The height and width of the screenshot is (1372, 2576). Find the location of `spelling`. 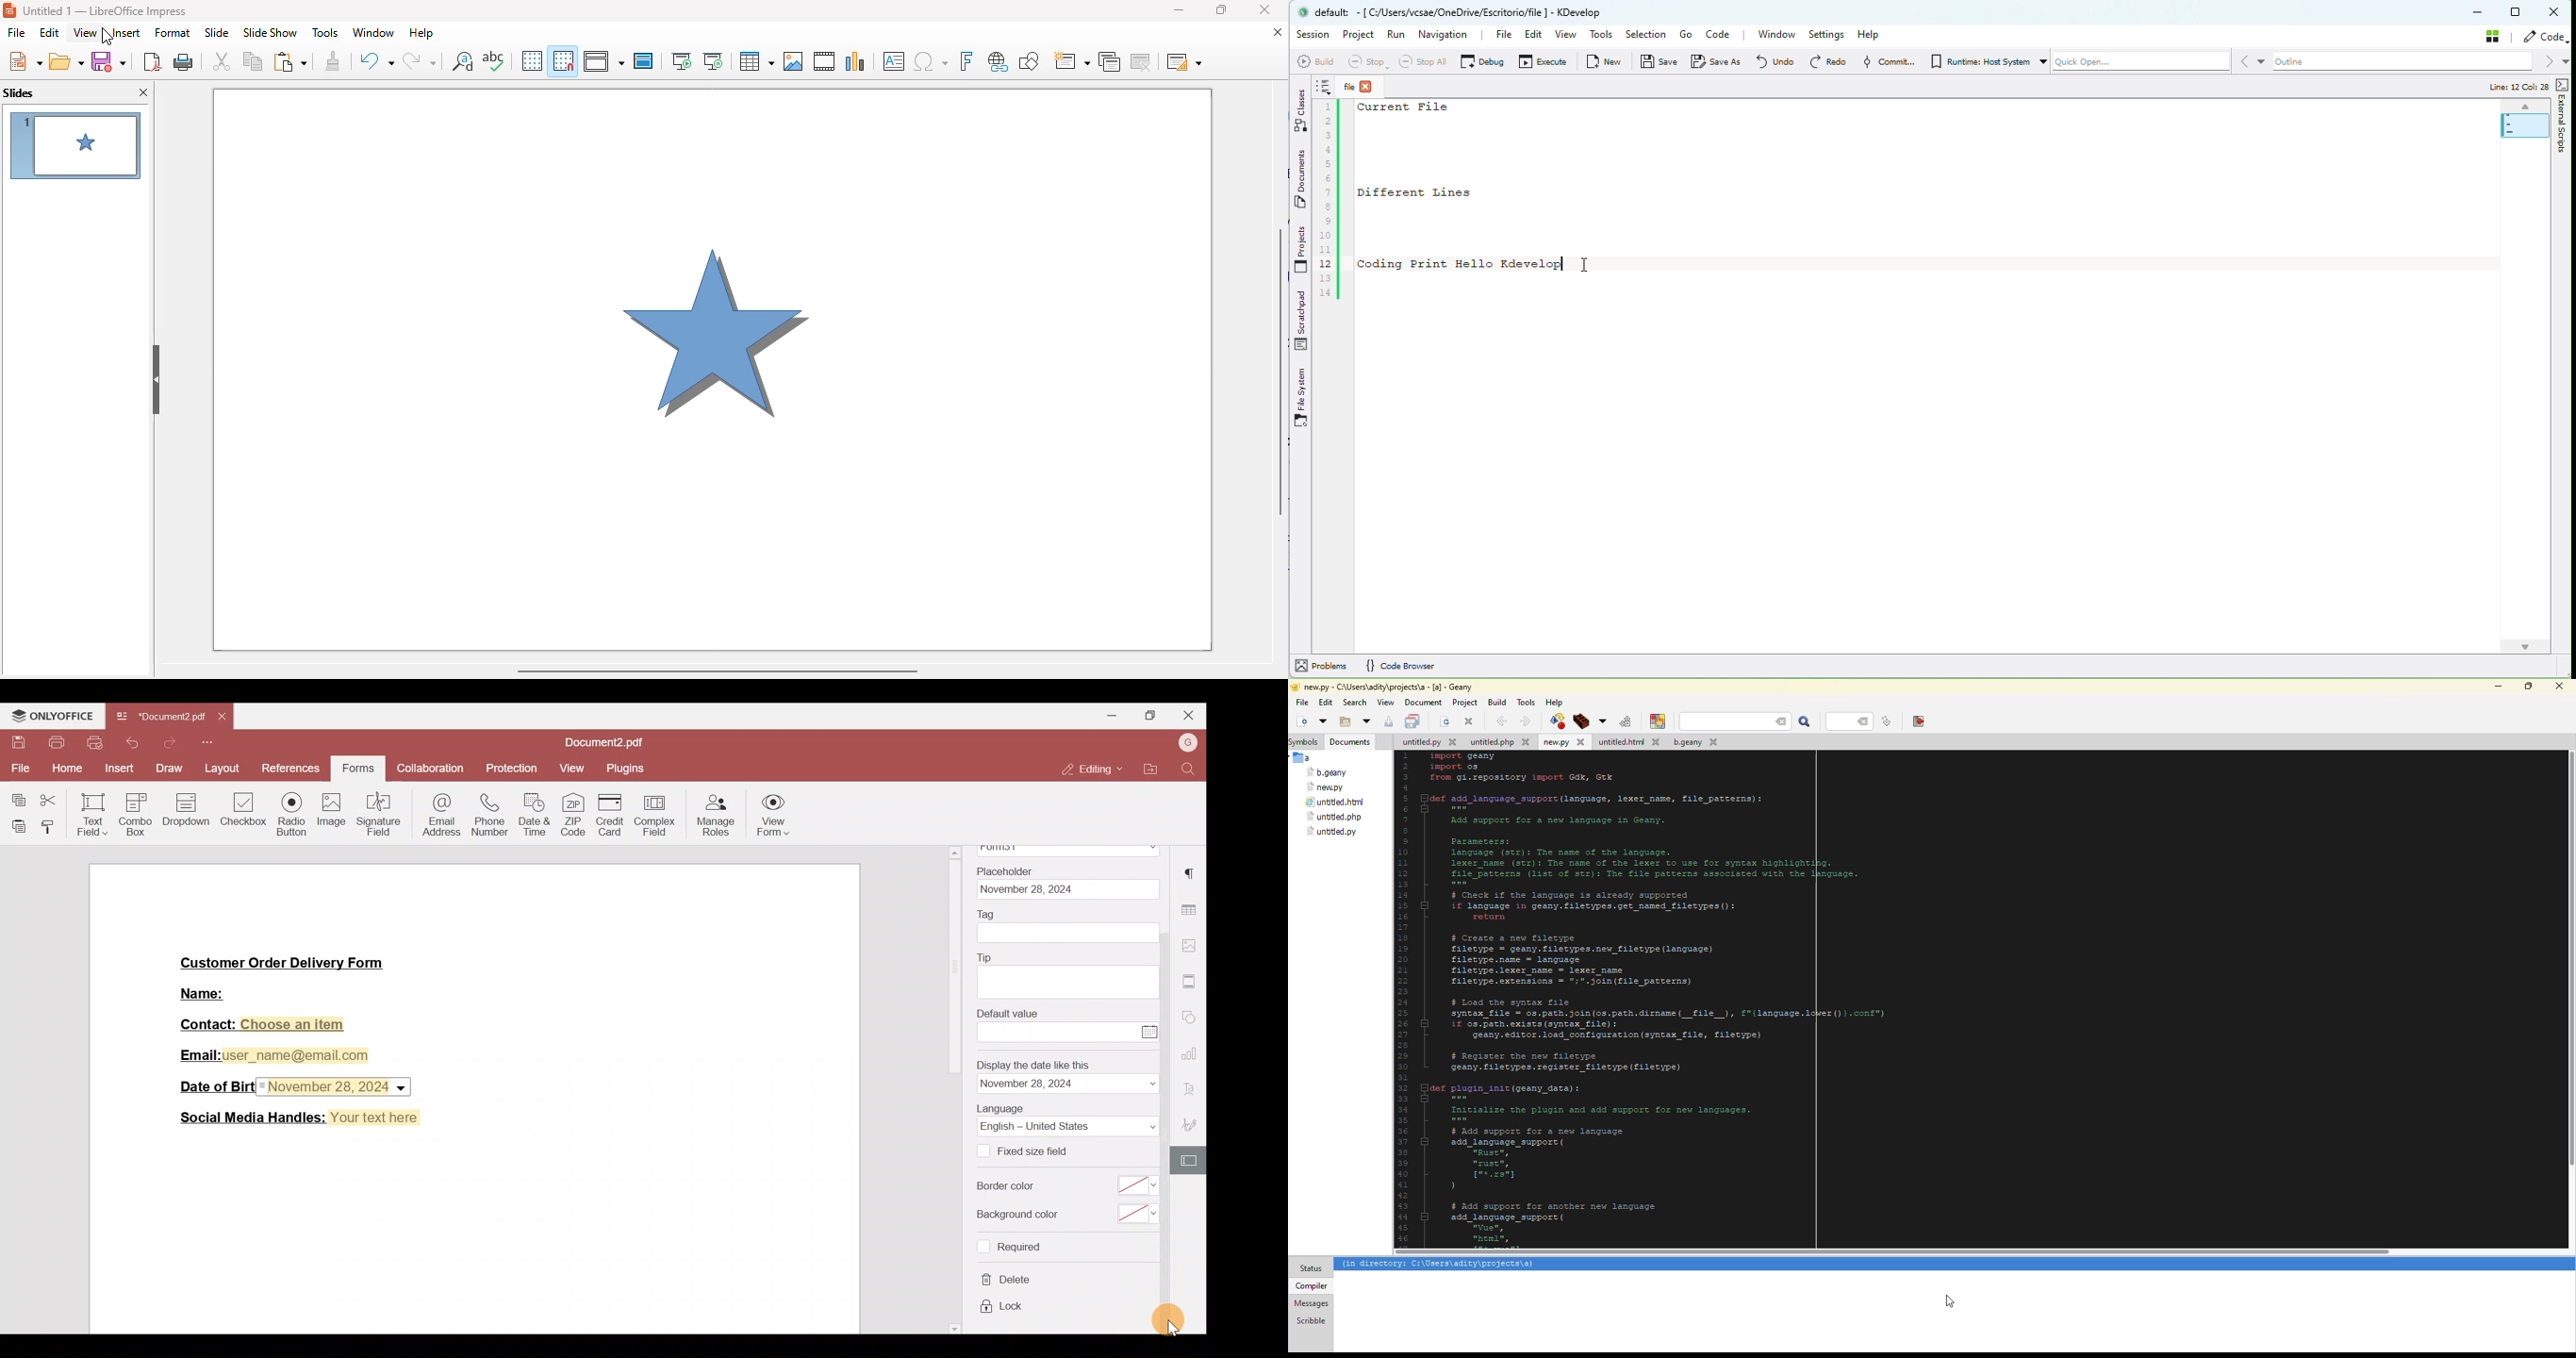

spelling is located at coordinates (493, 59).